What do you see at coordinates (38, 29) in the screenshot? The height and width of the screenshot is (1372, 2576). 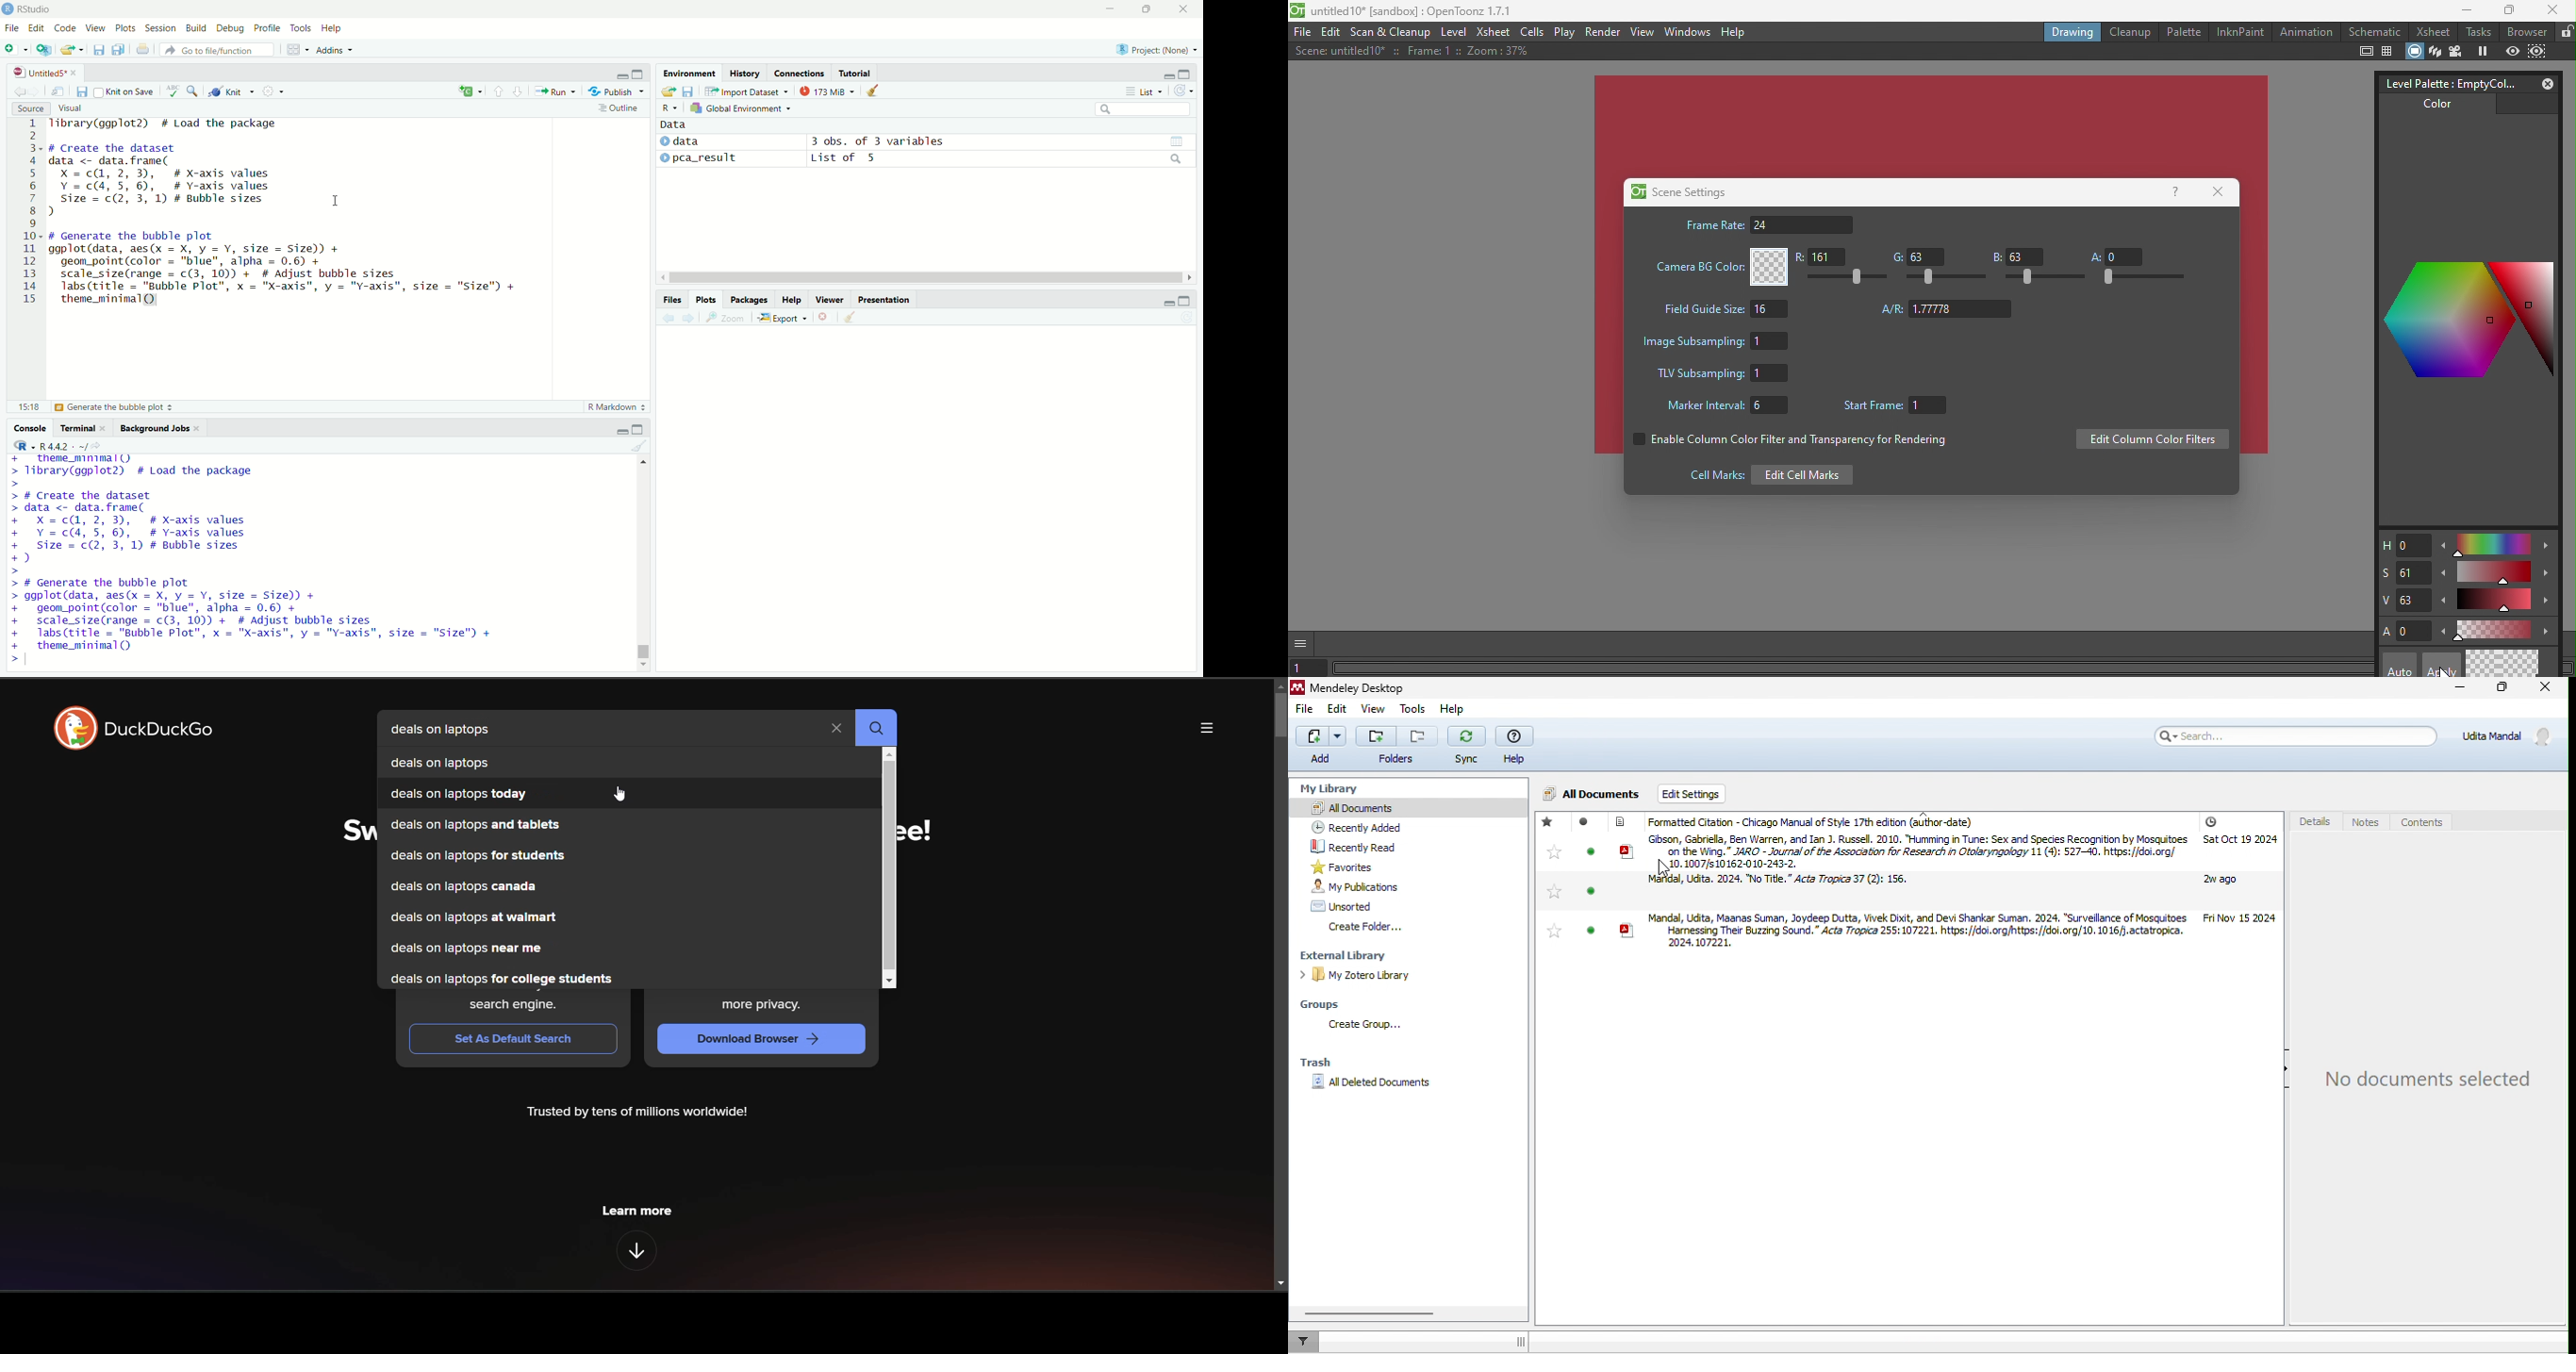 I see `Edit` at bounding box center [38, 29].